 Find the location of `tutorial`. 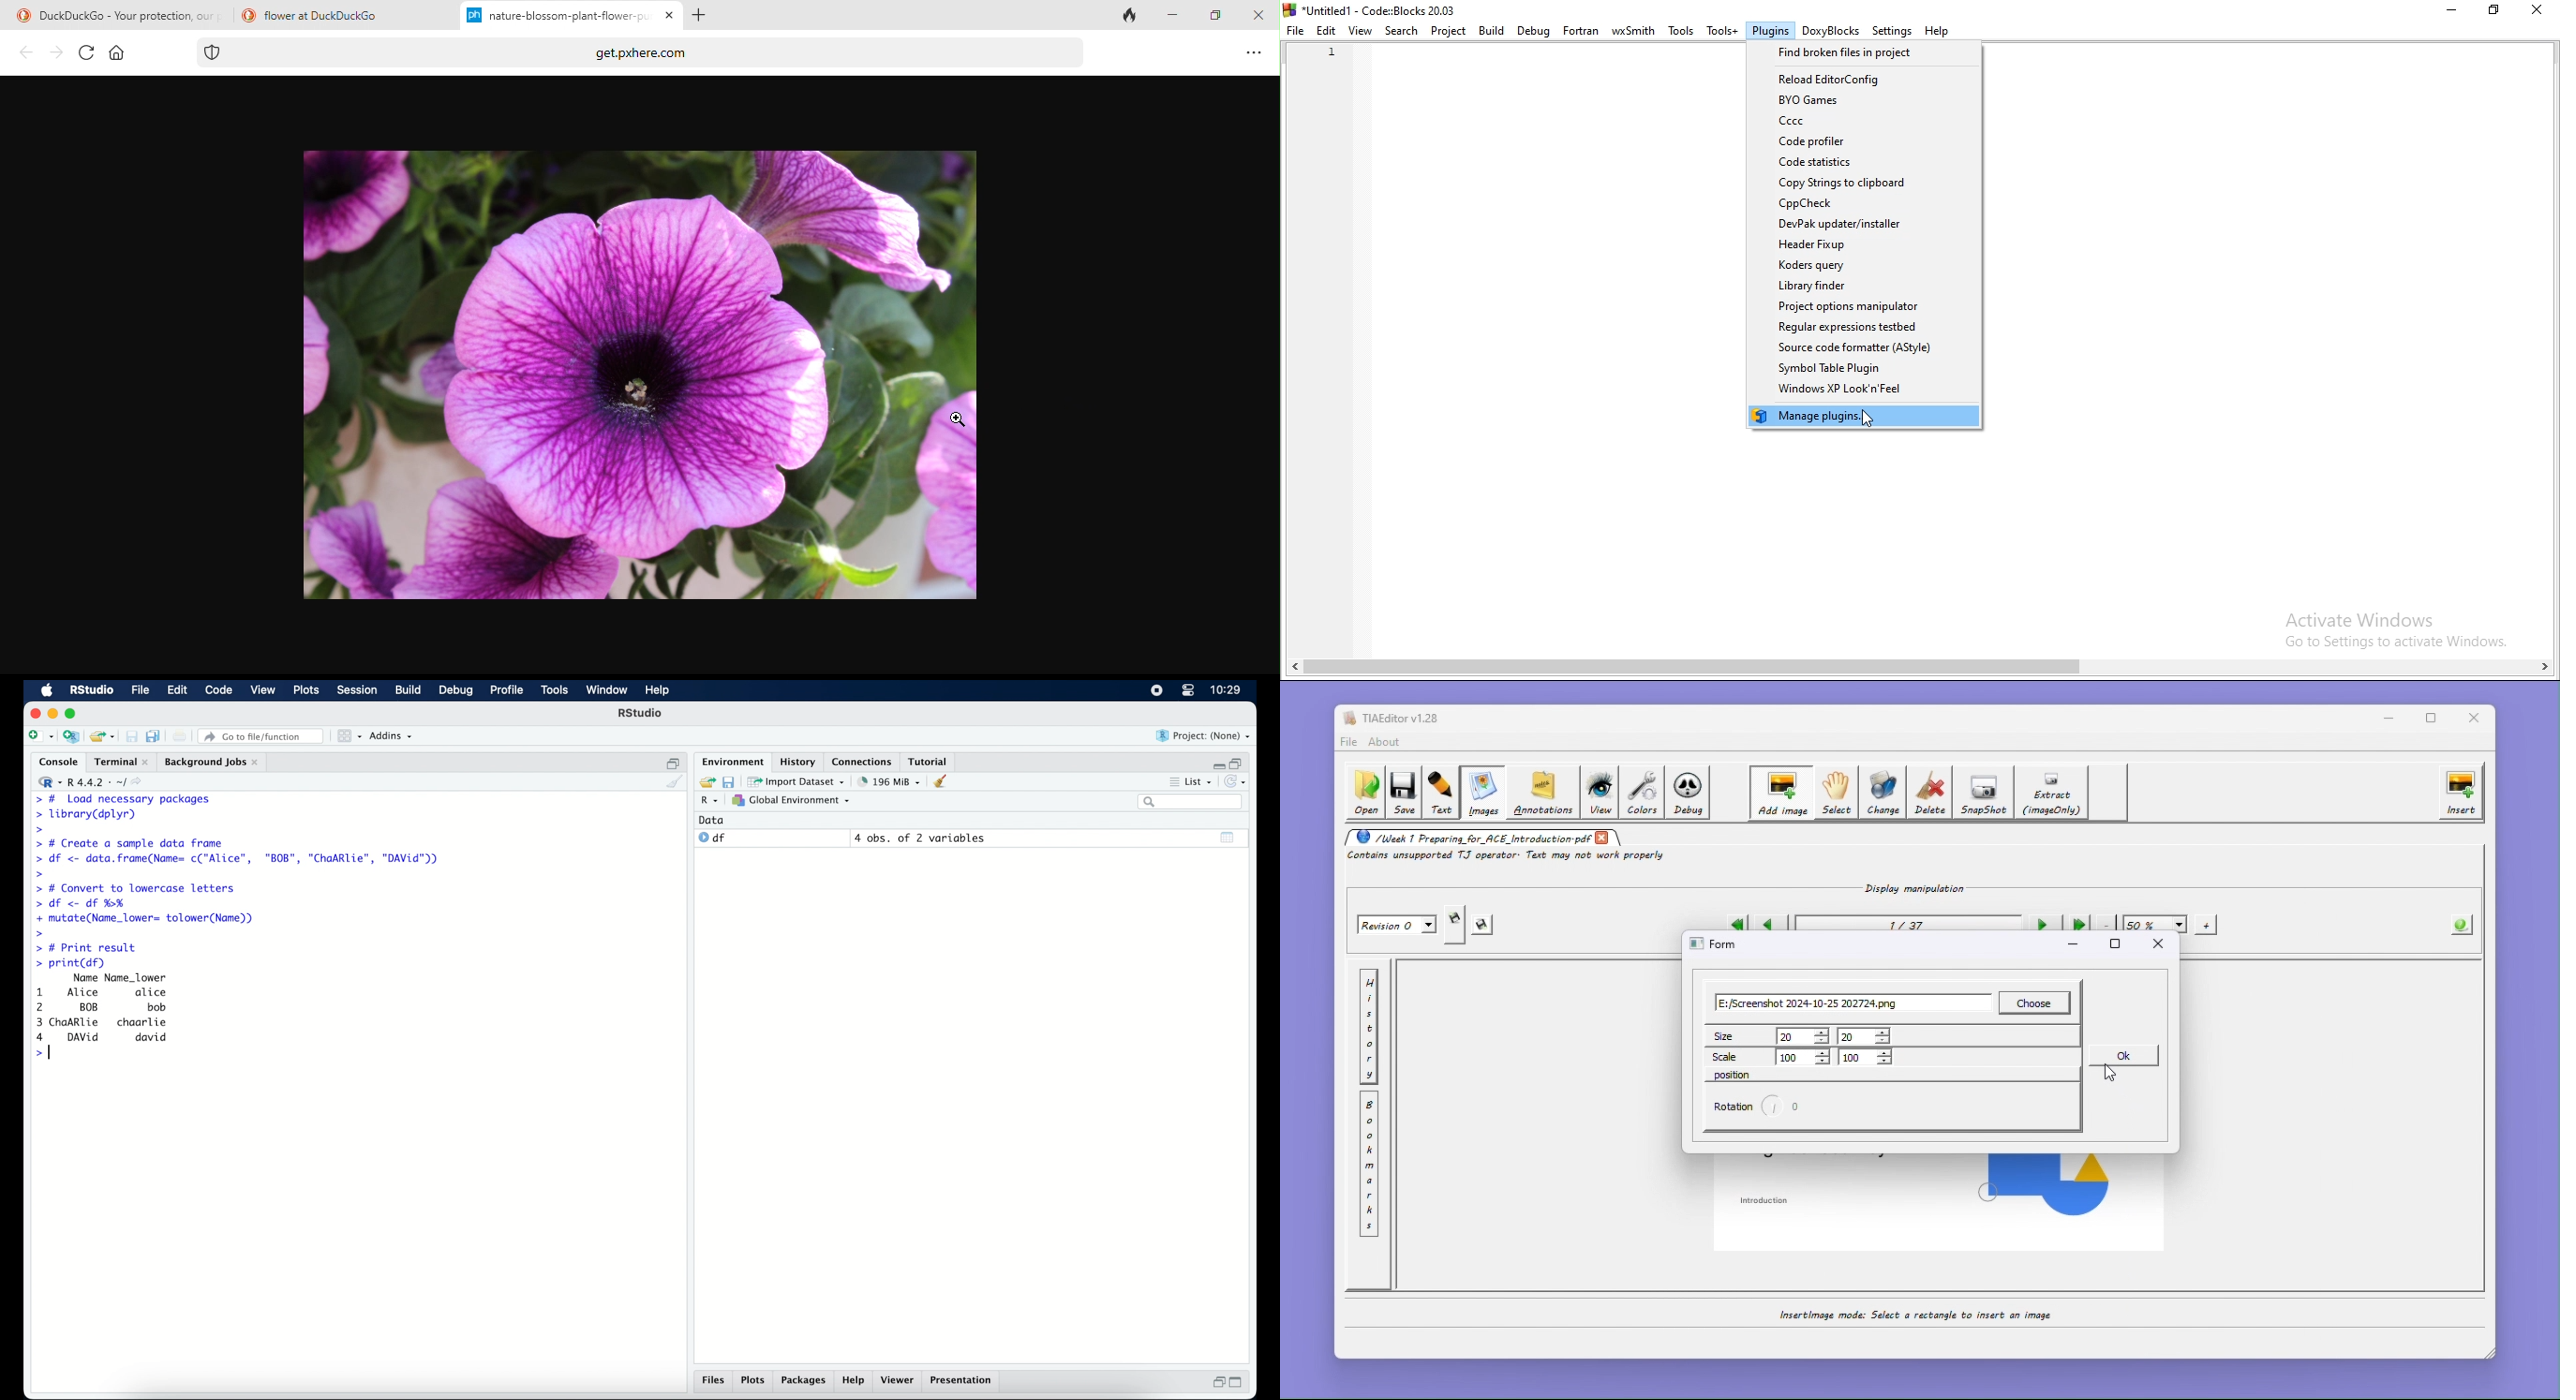

tutorial is located at coordinates (931, 761).